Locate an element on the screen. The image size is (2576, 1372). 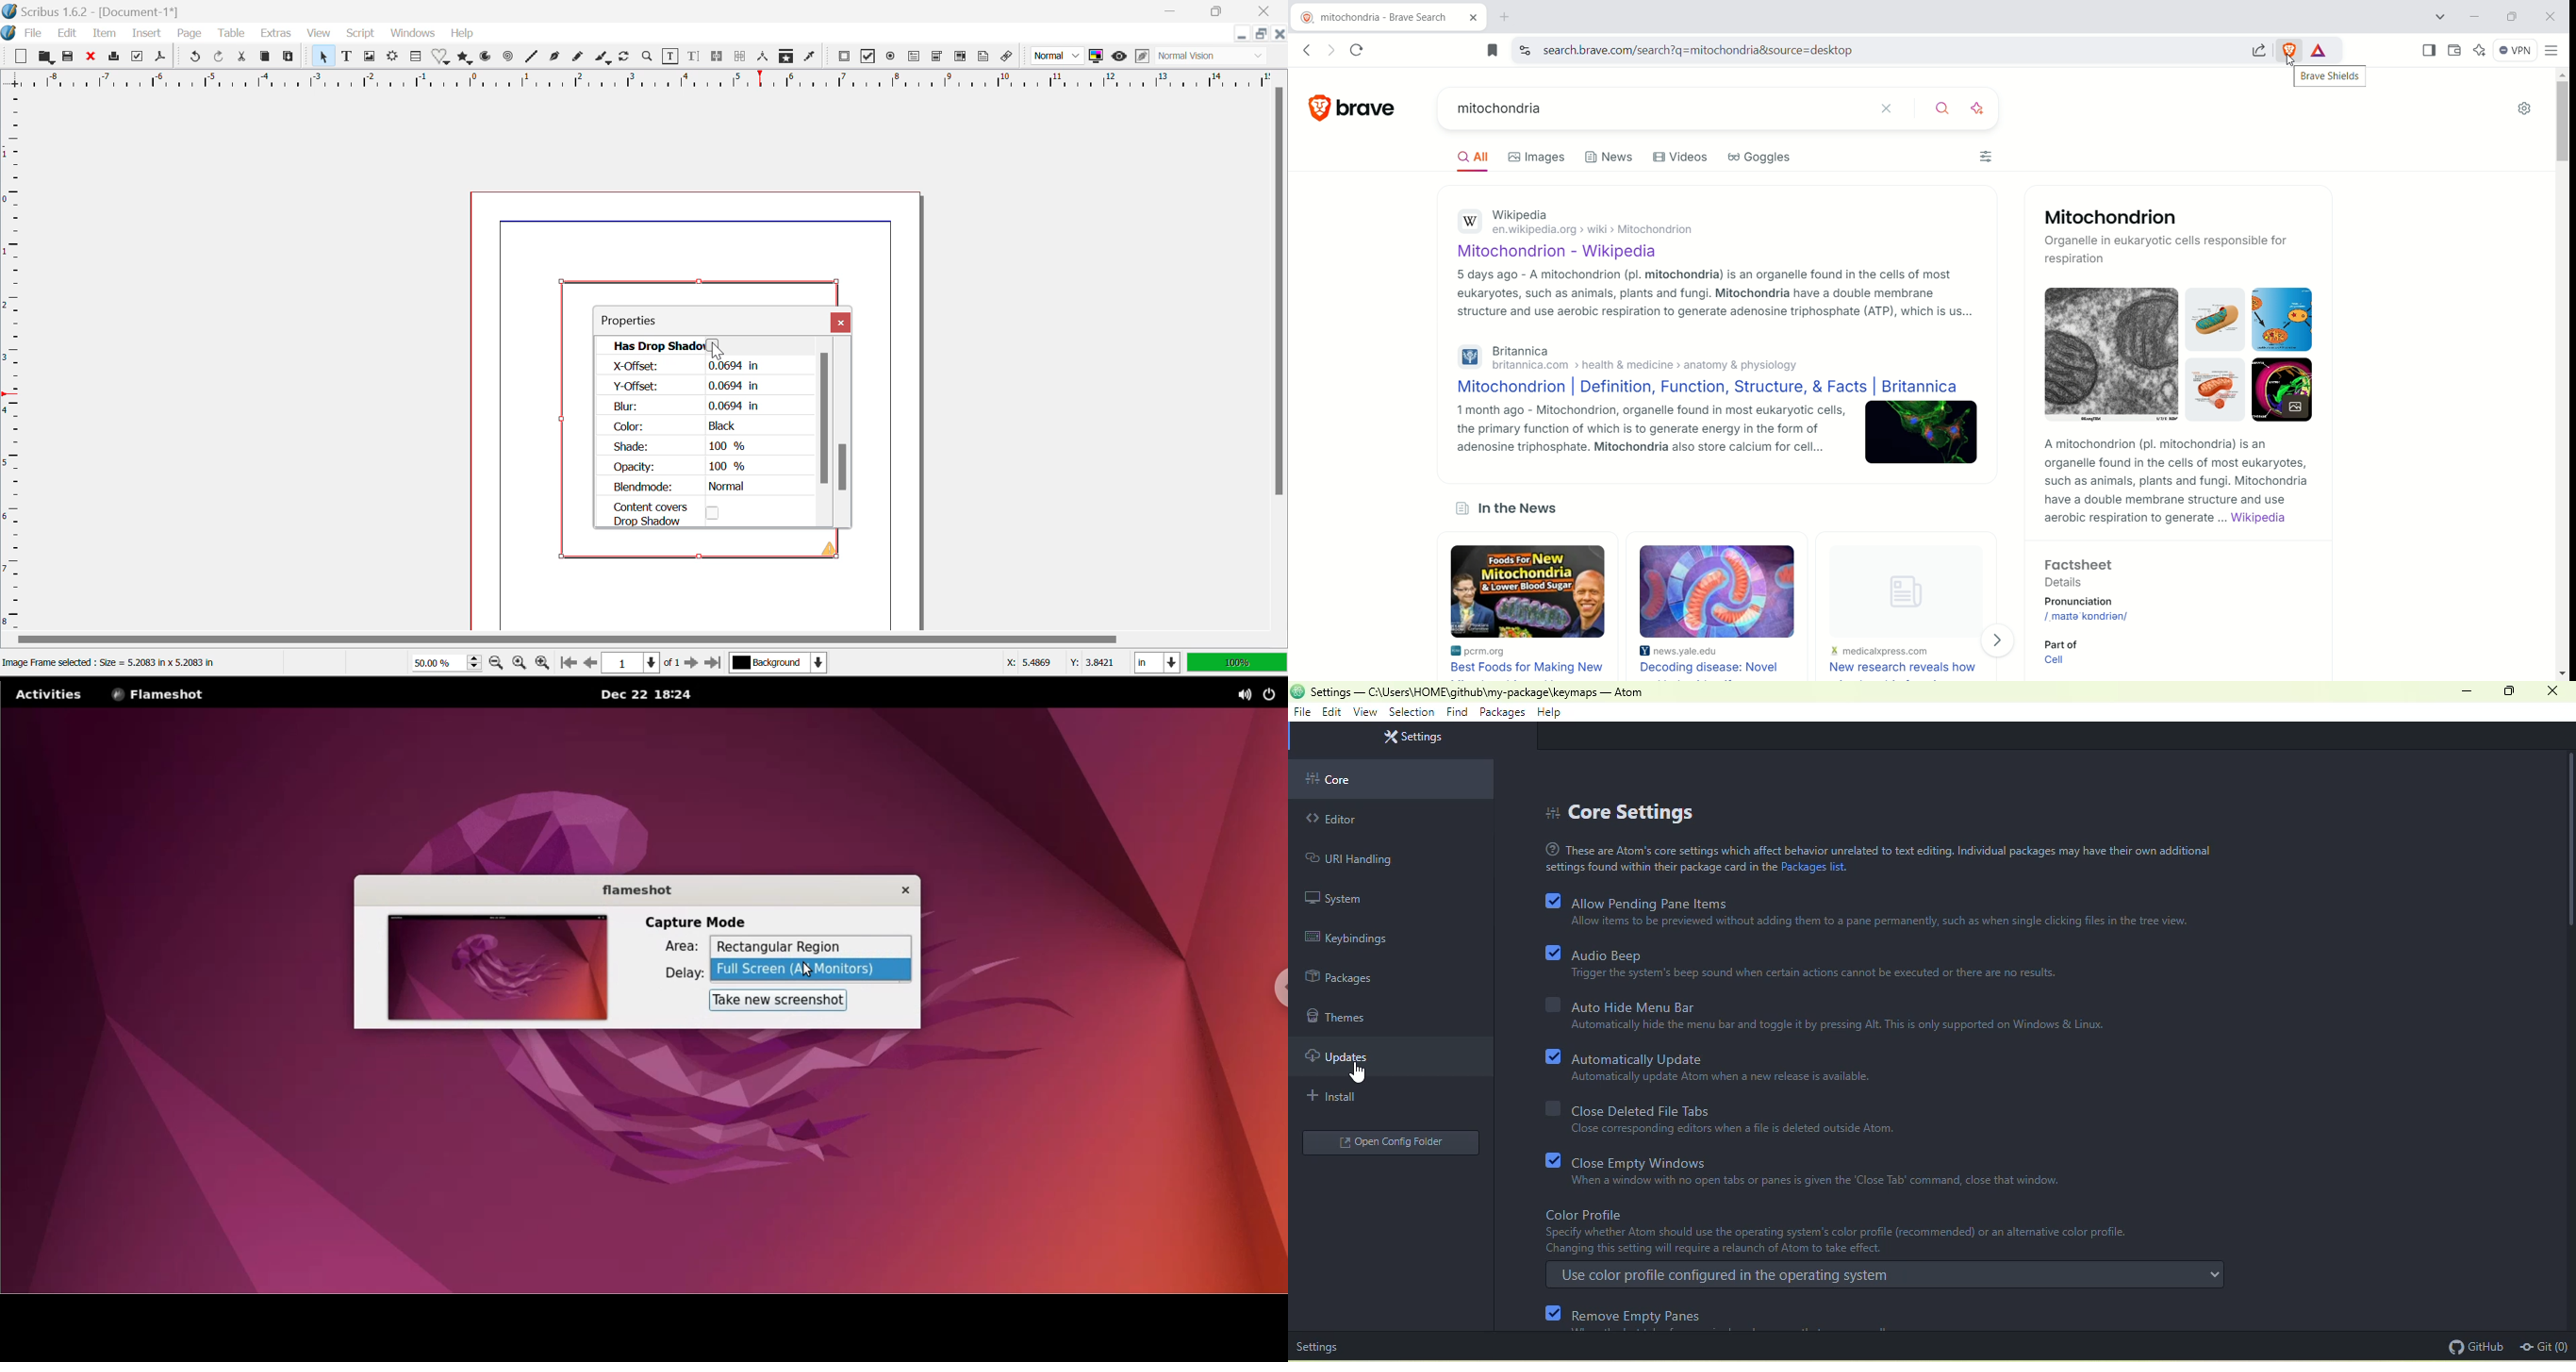
Text Annotation is located at coordinates (983, 58).